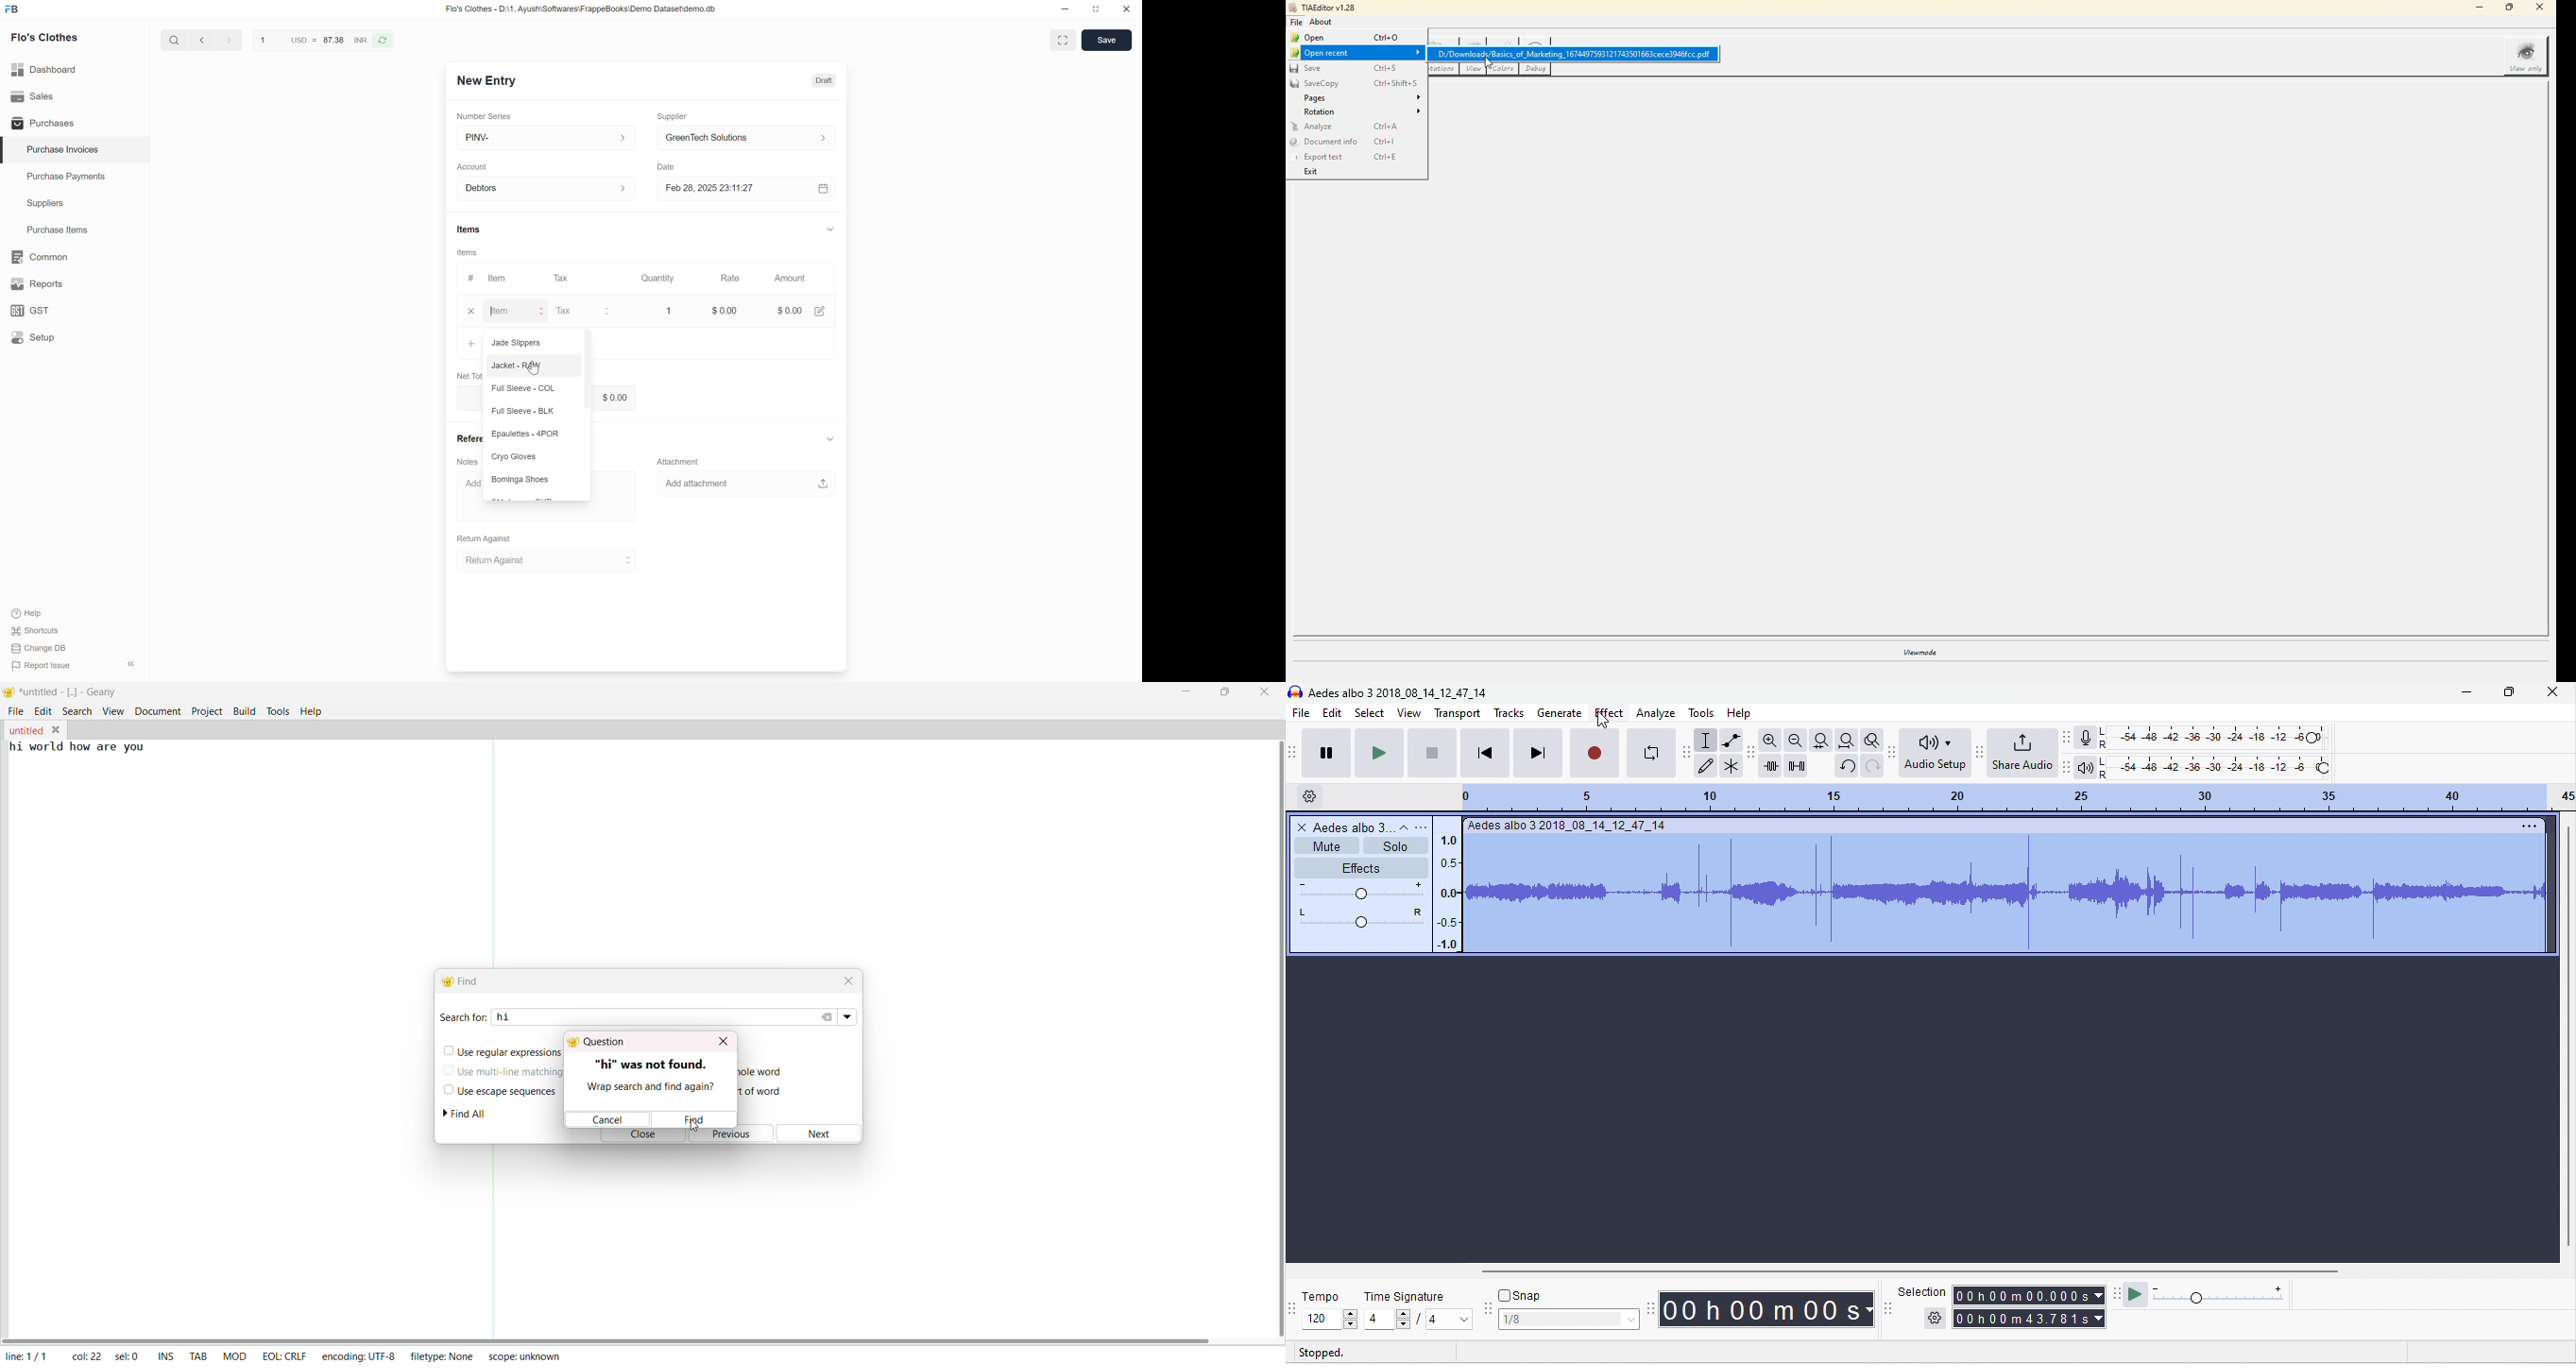 This screenshot has width=2576, height=1372. I want to click on record meter, so click(2085, 738).